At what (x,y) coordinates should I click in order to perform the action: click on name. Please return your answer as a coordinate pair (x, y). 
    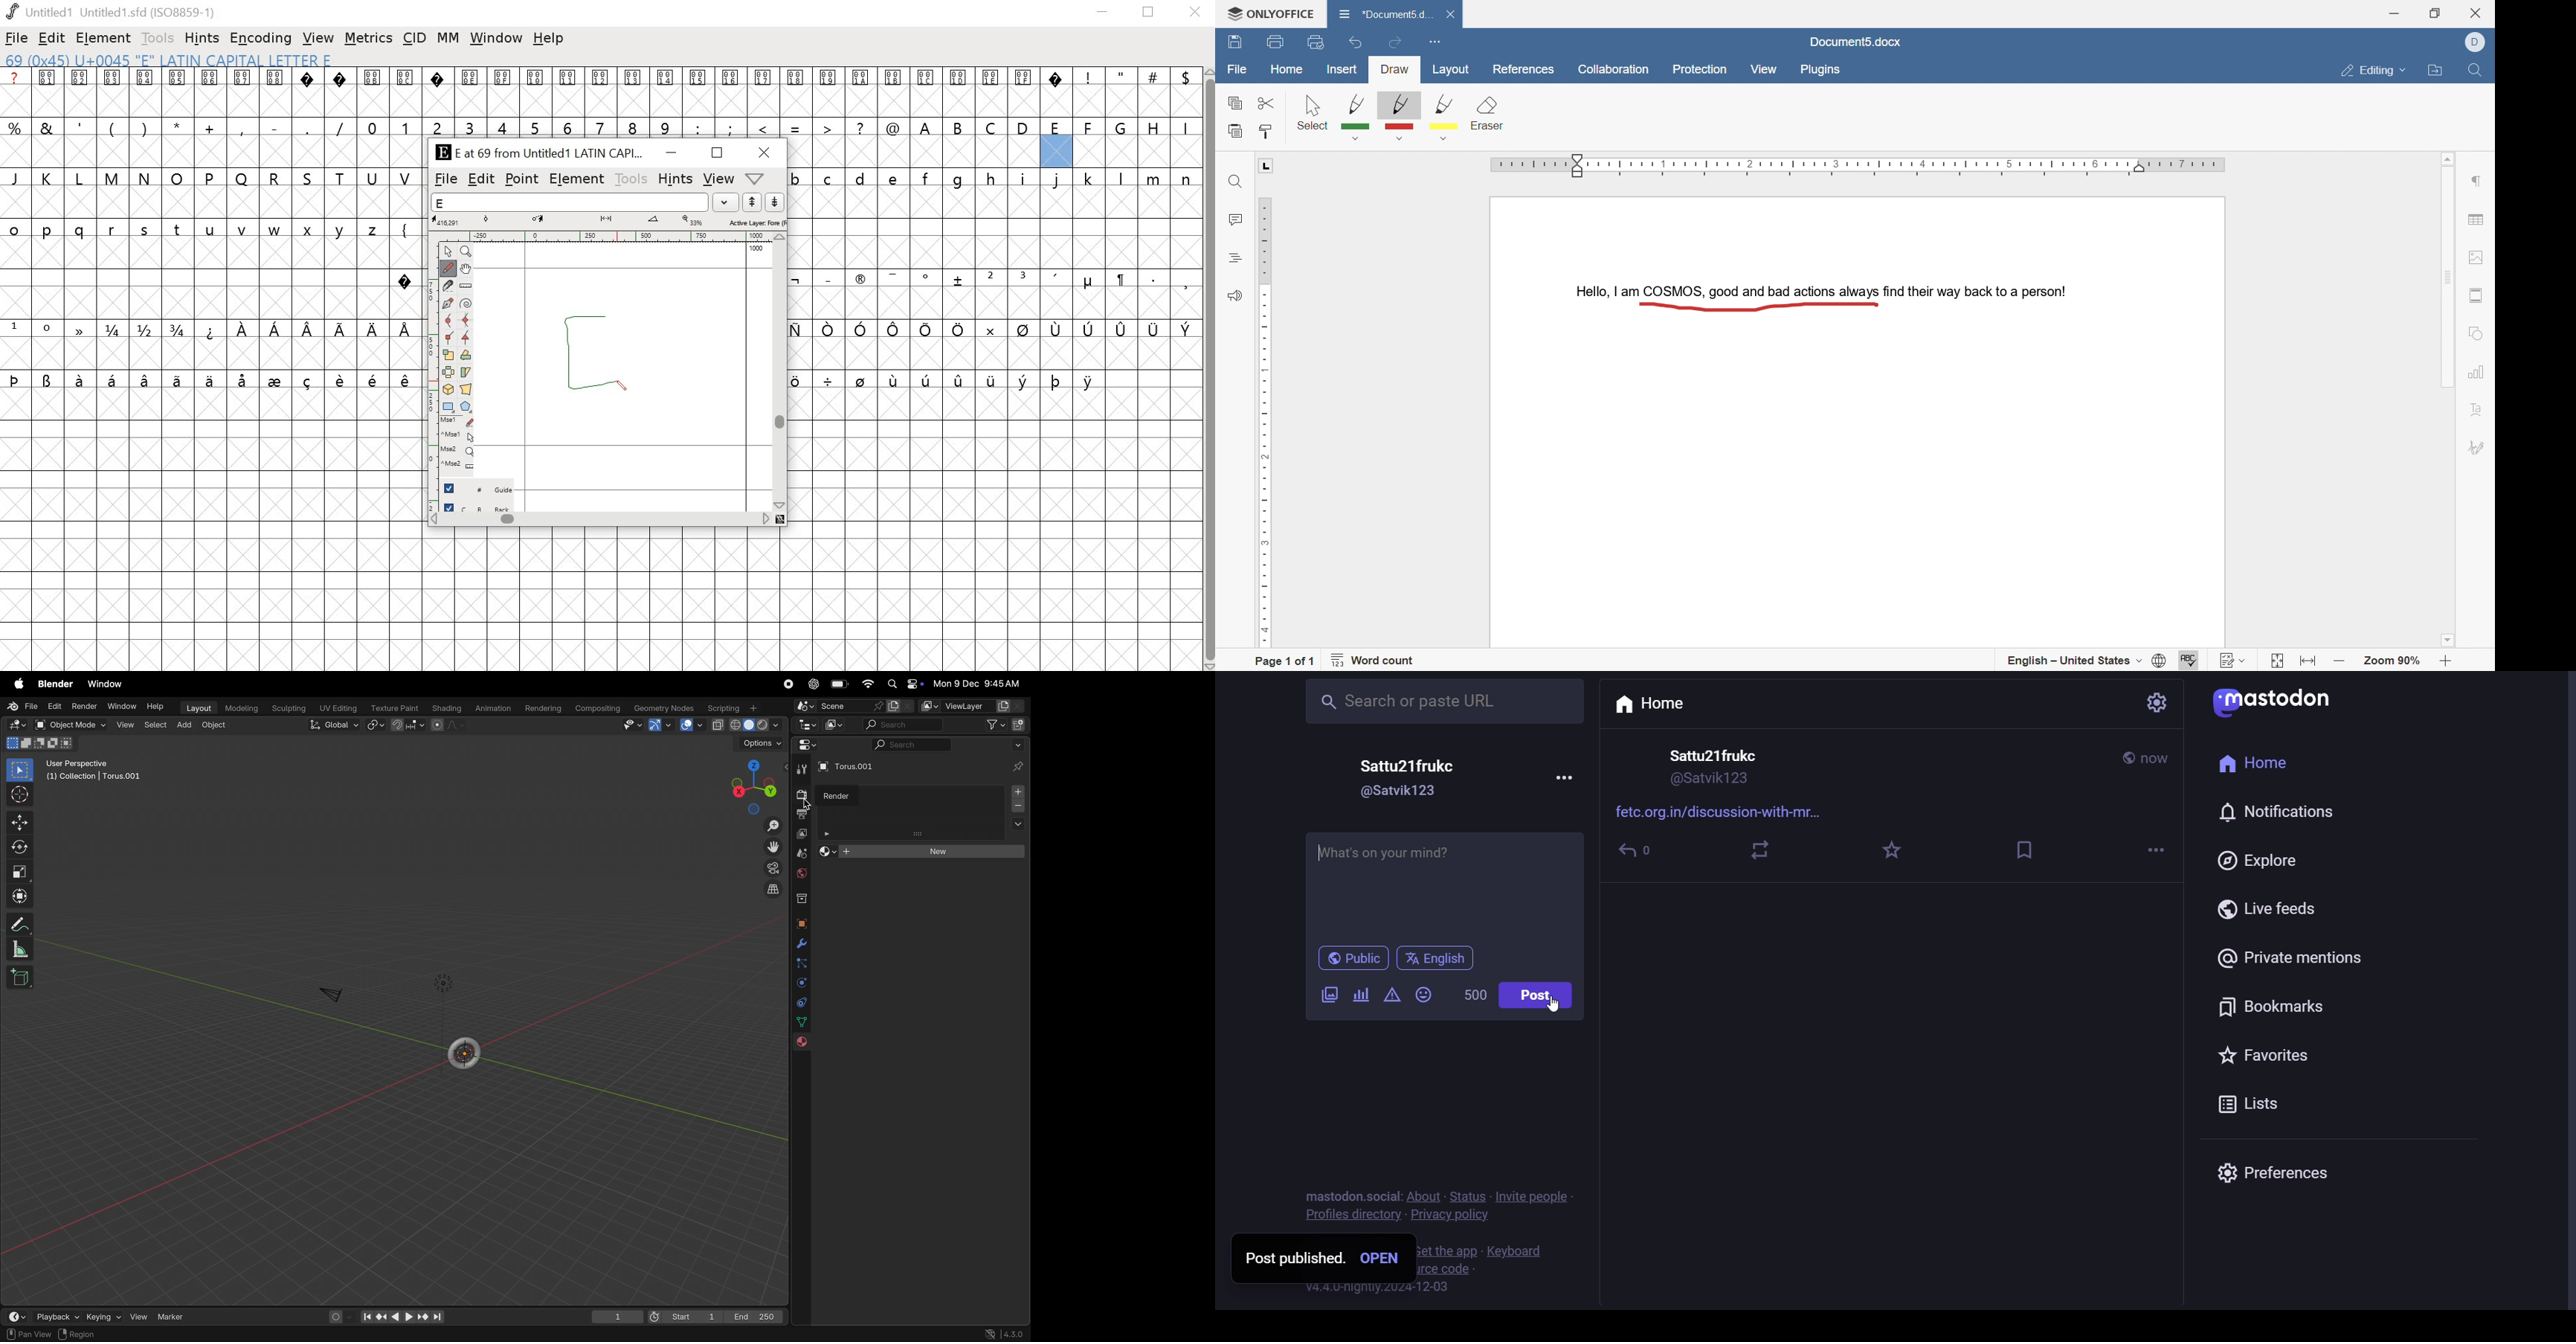
    Looking at the image, I should click on (1713, 757).